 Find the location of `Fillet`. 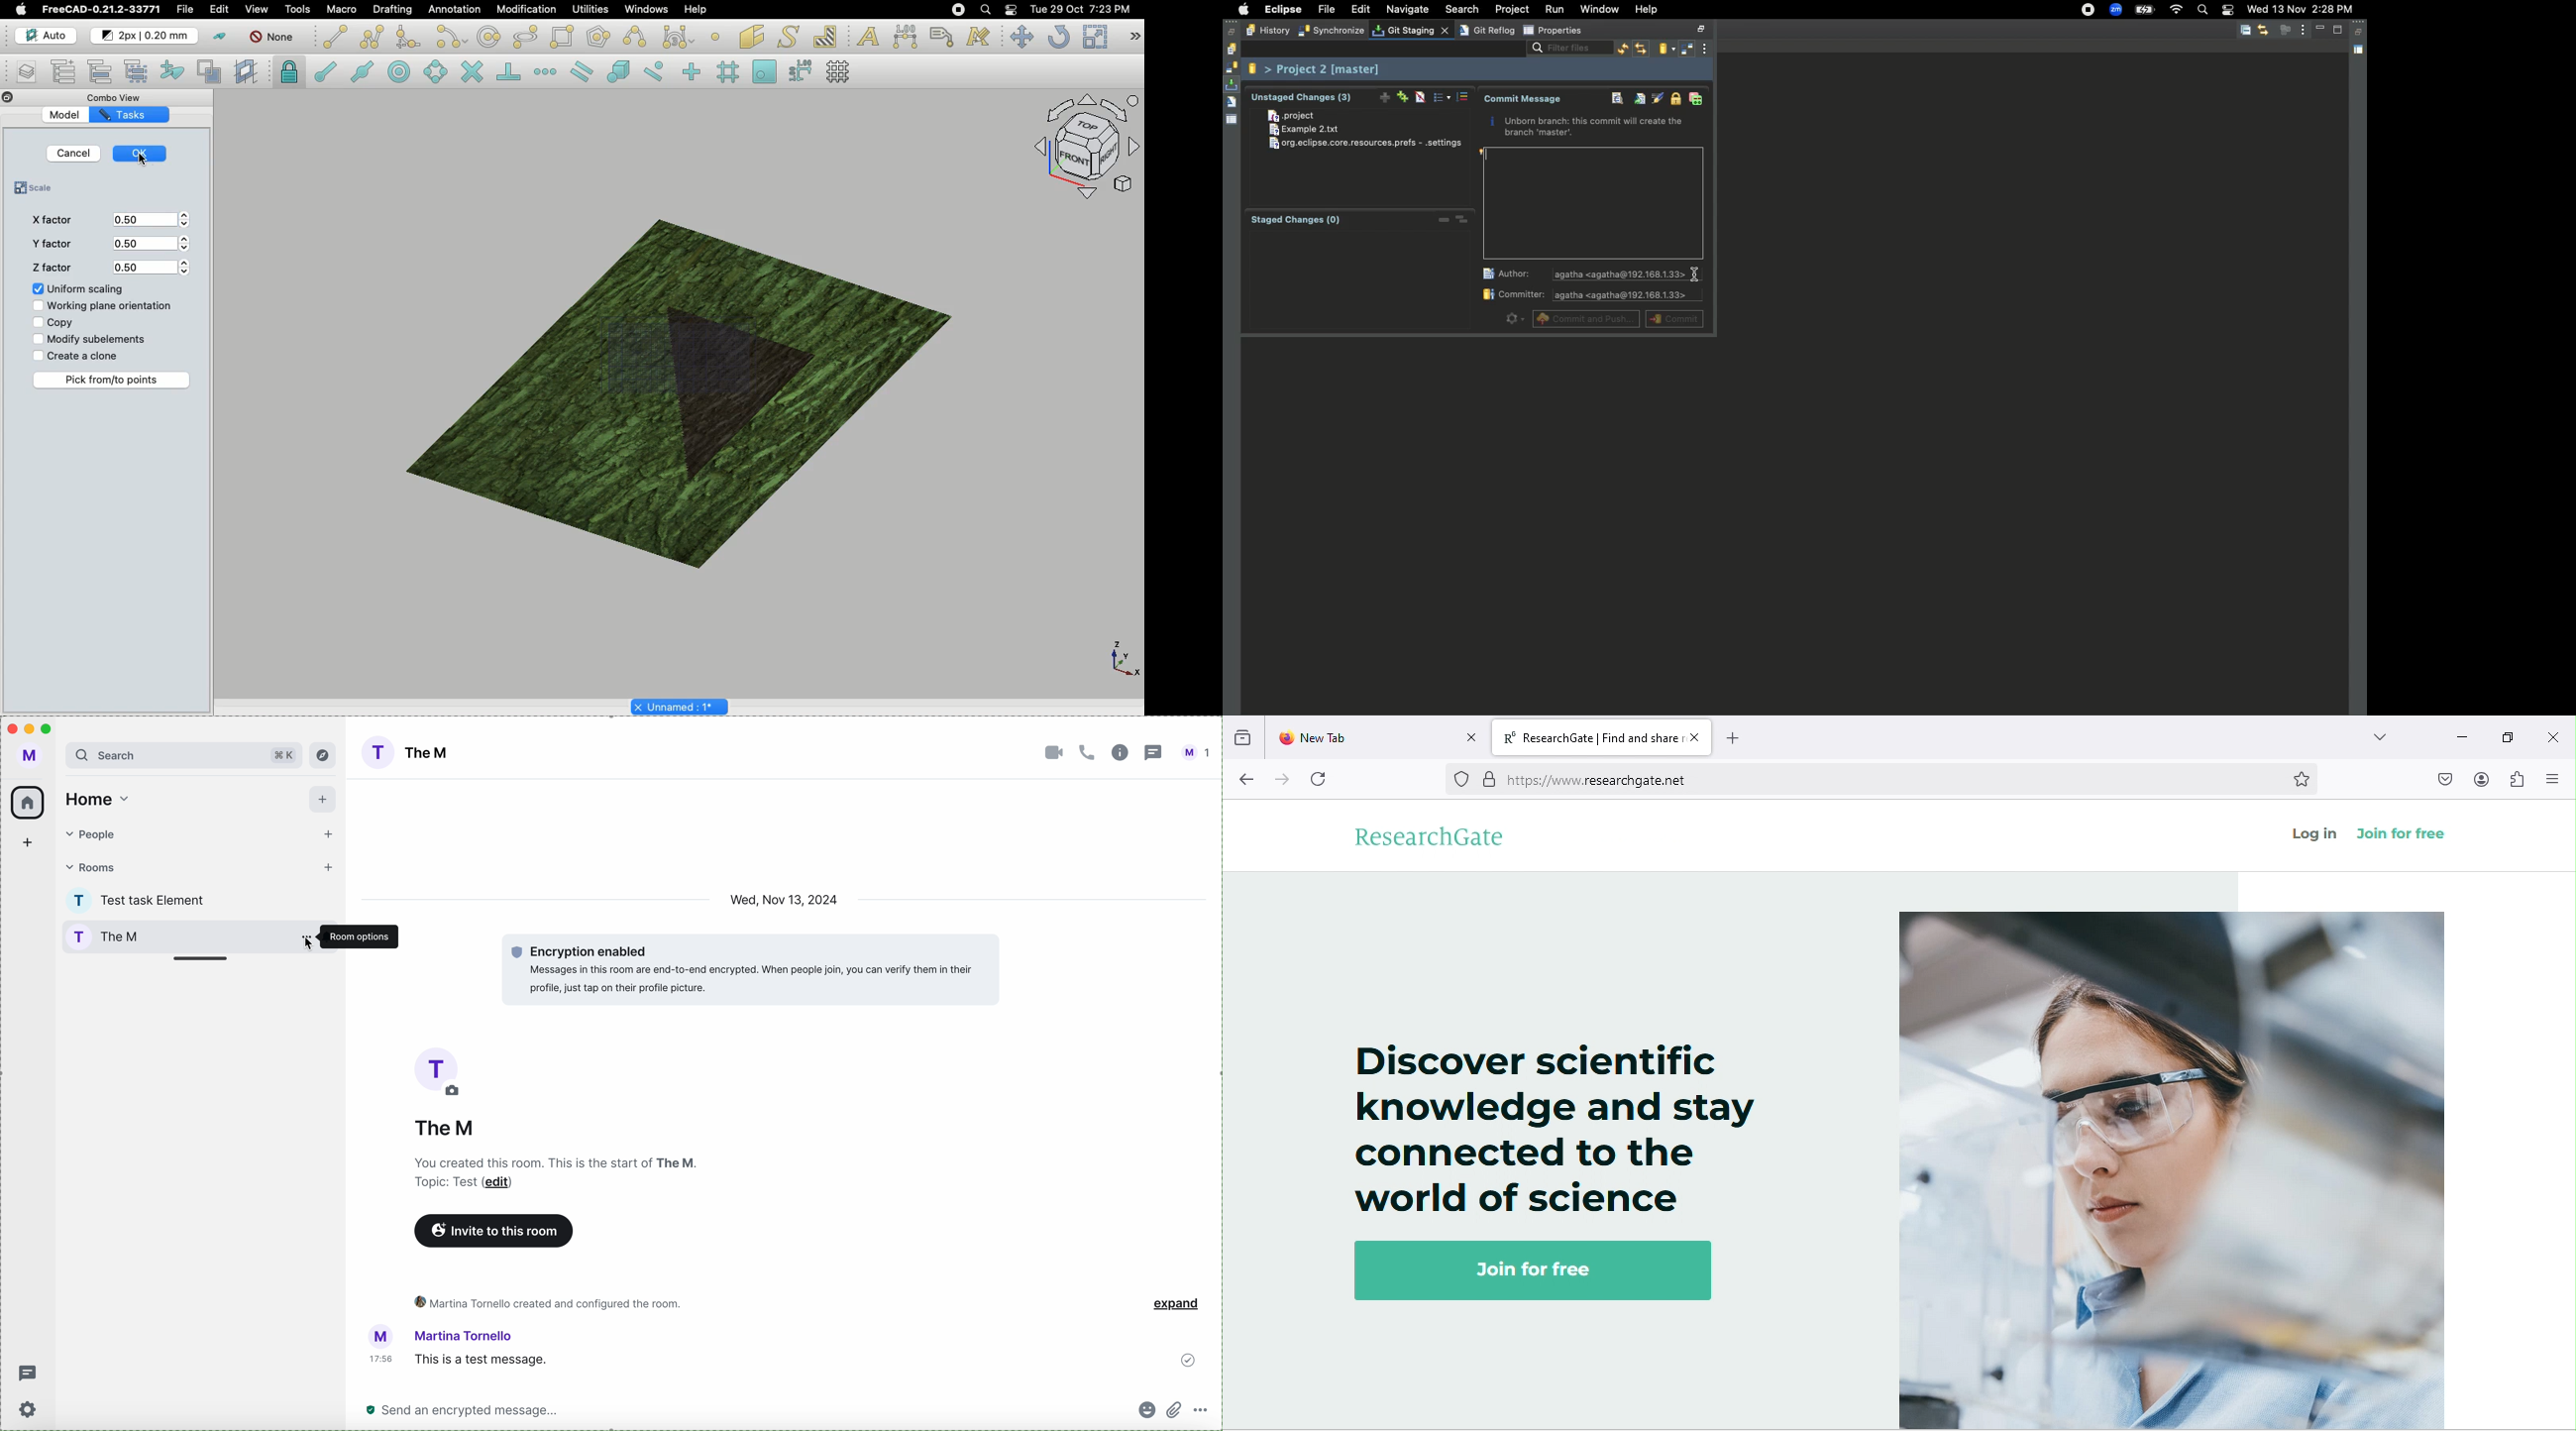

Fillet is located at coordinates (408, 37).